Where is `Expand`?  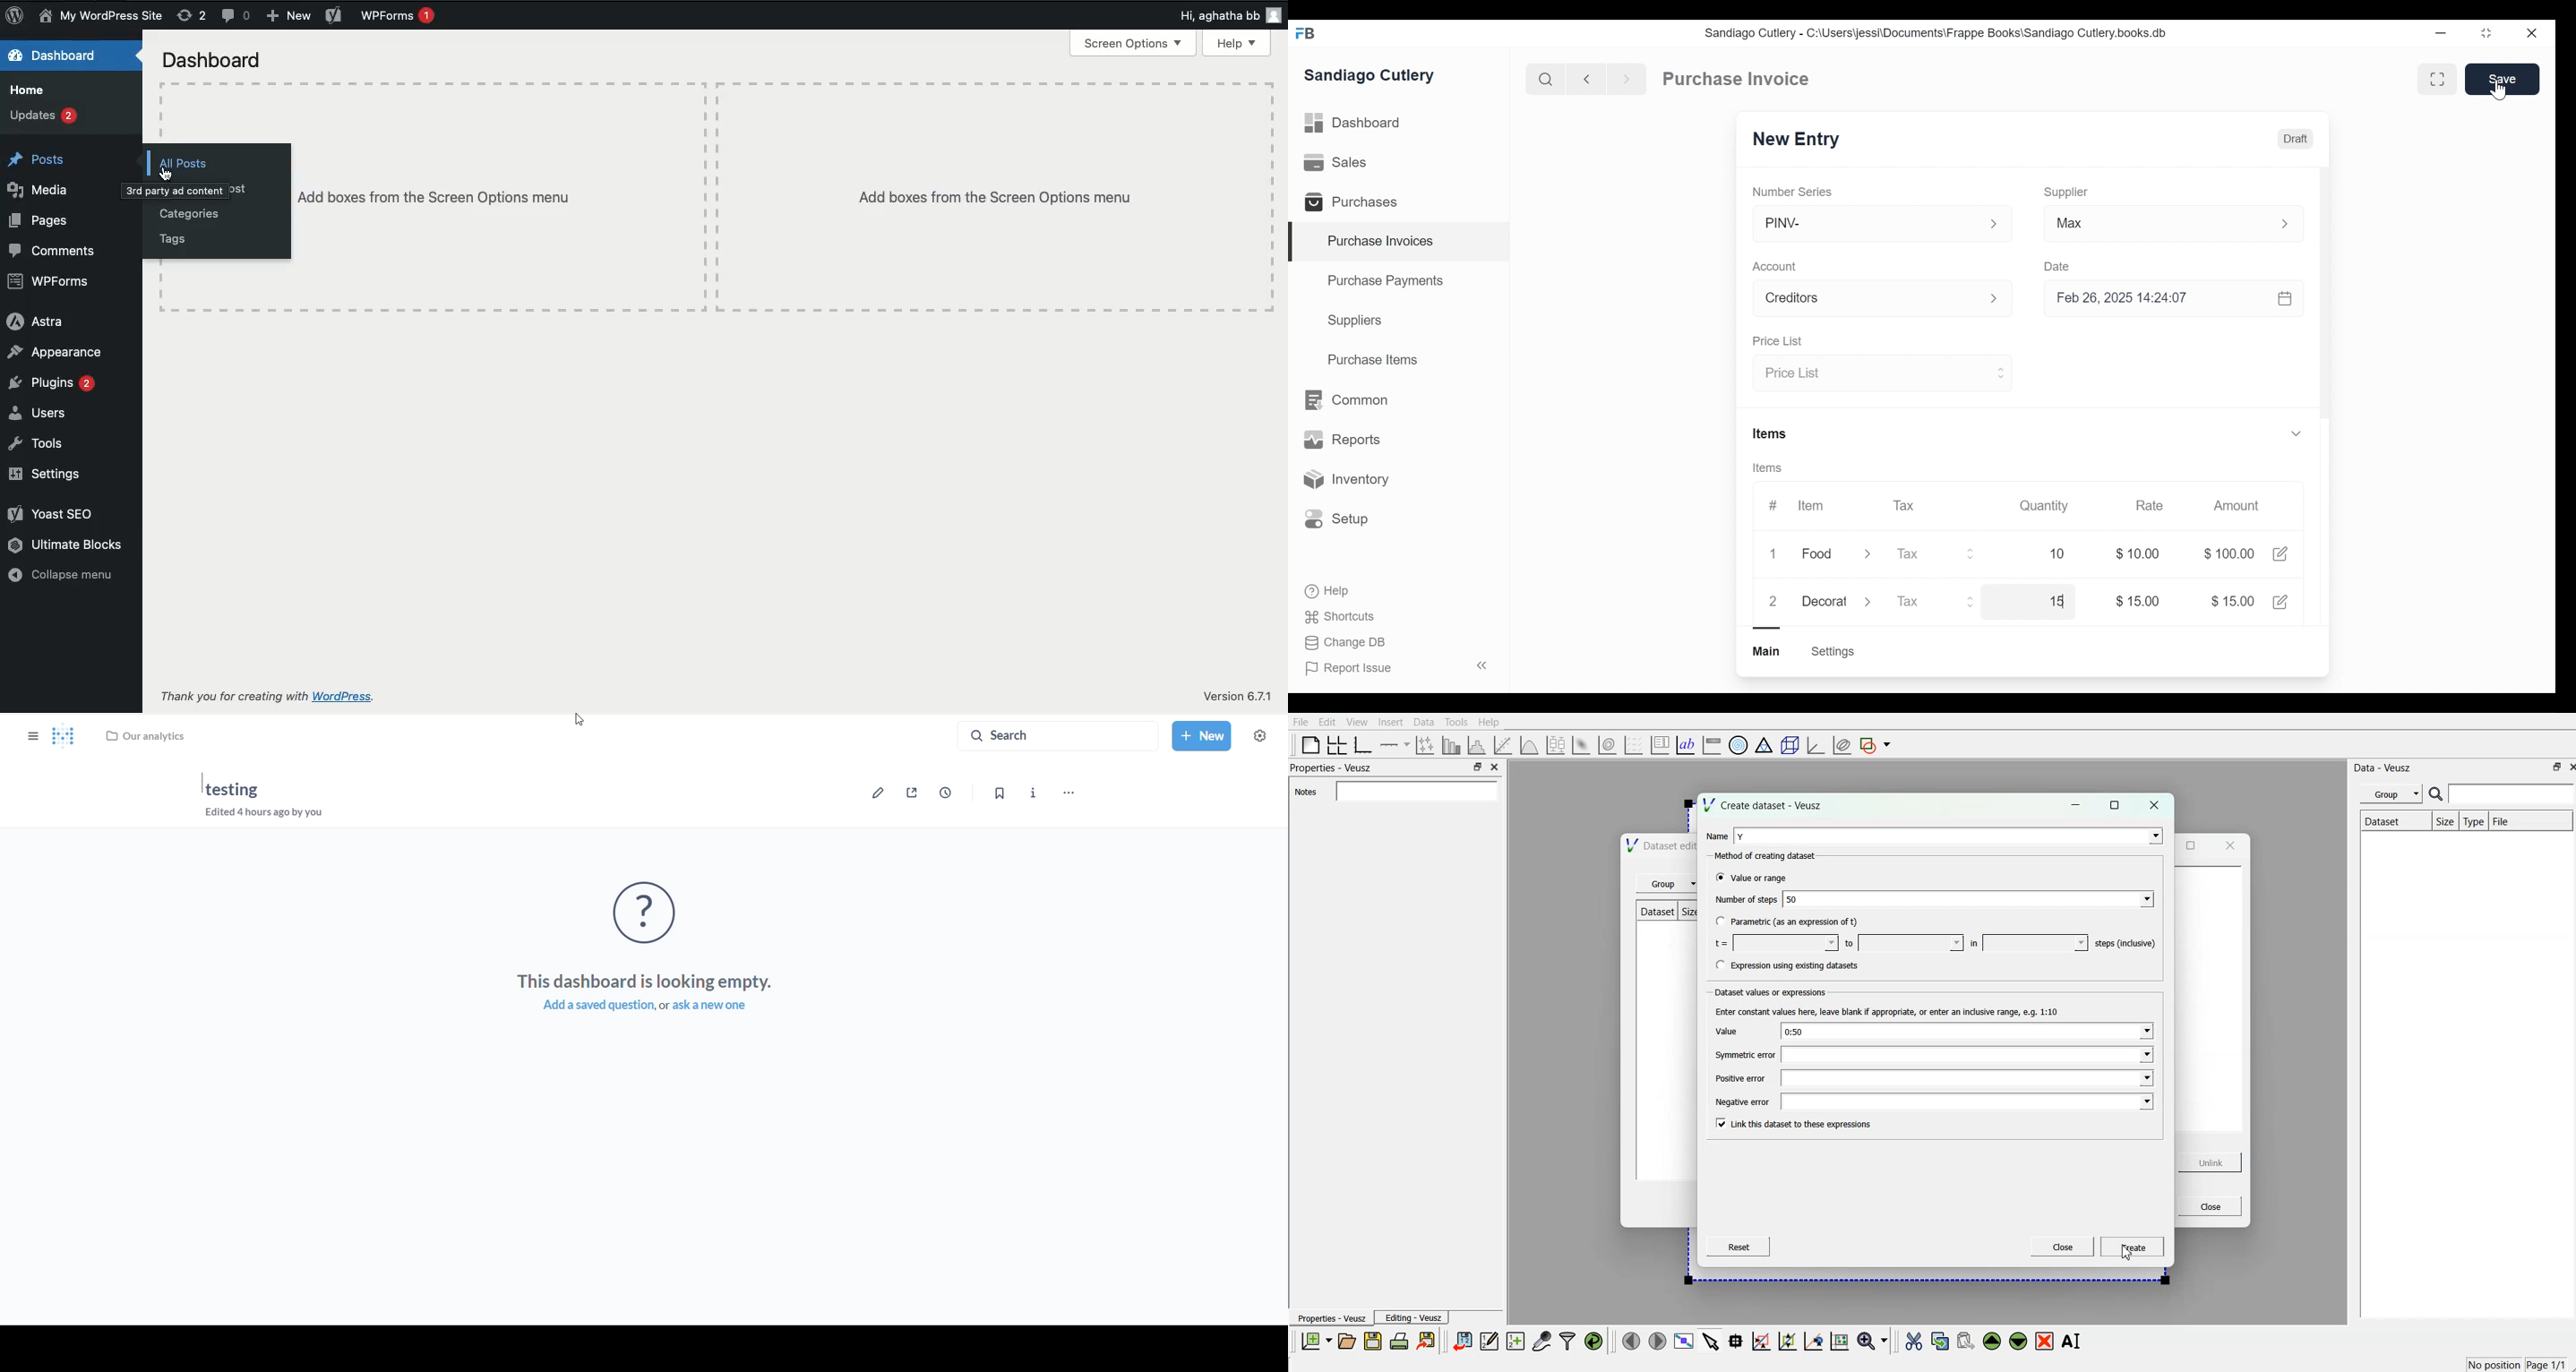
Expand is located at coordinates (1994, 224).